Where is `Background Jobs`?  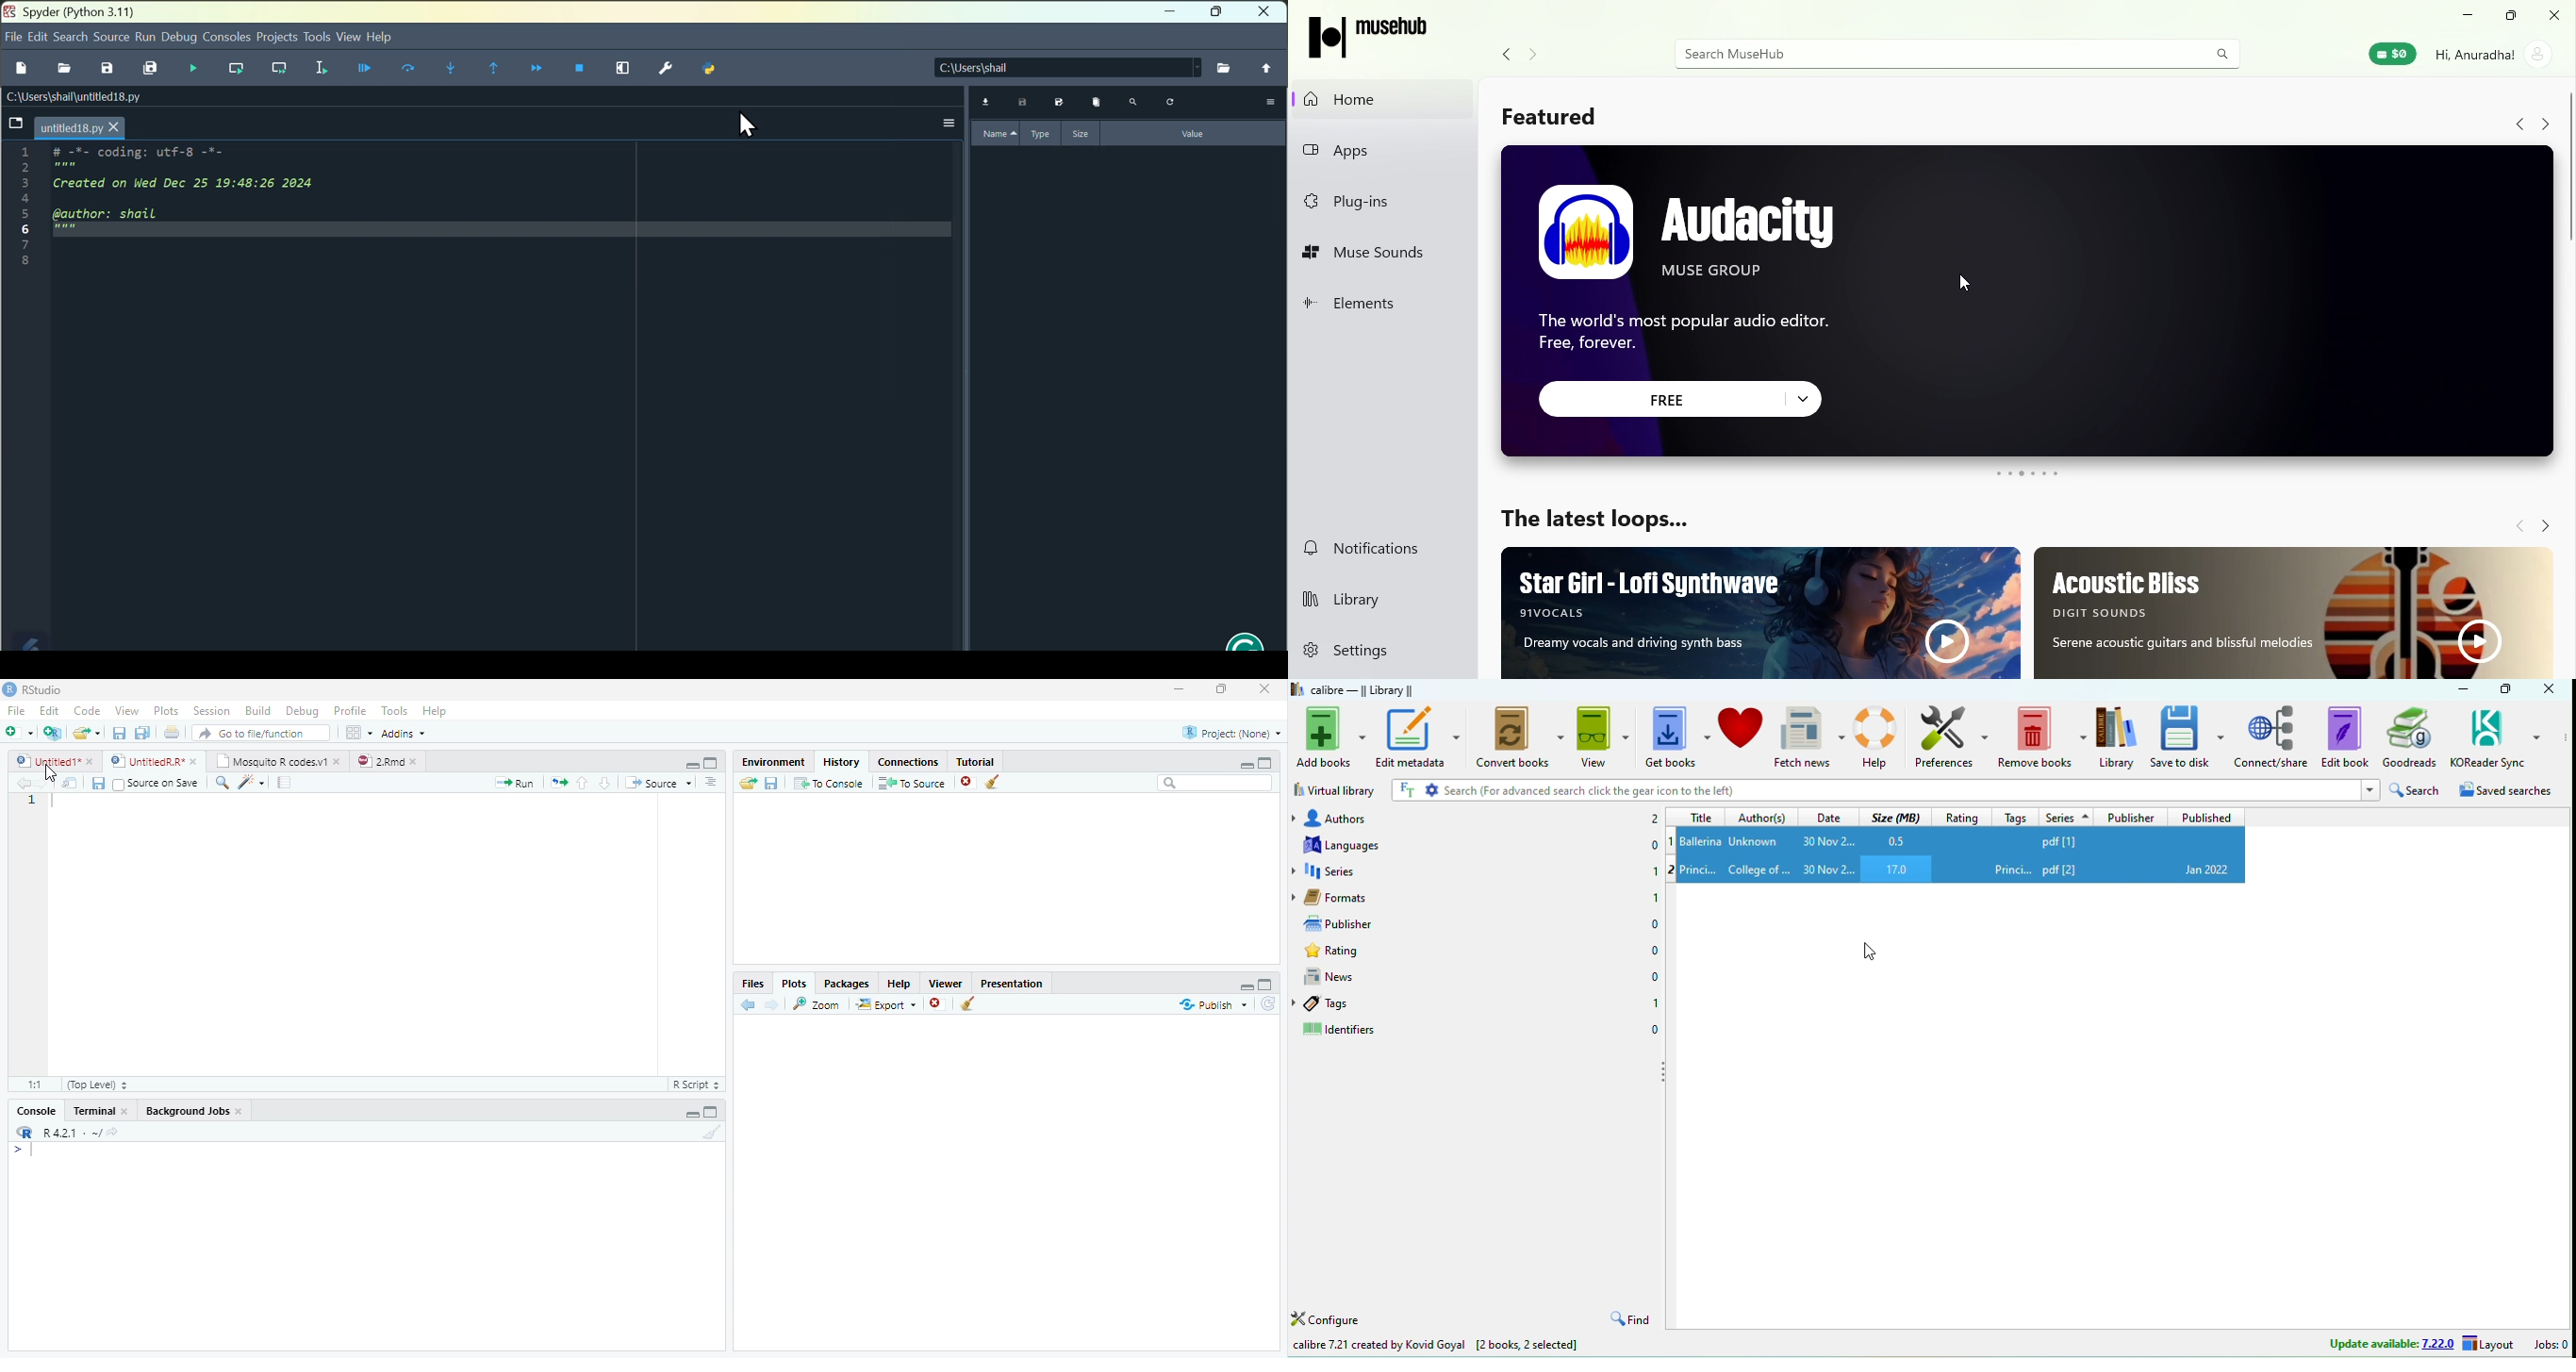
Background Jobs is located at coordinates (195, 1109).